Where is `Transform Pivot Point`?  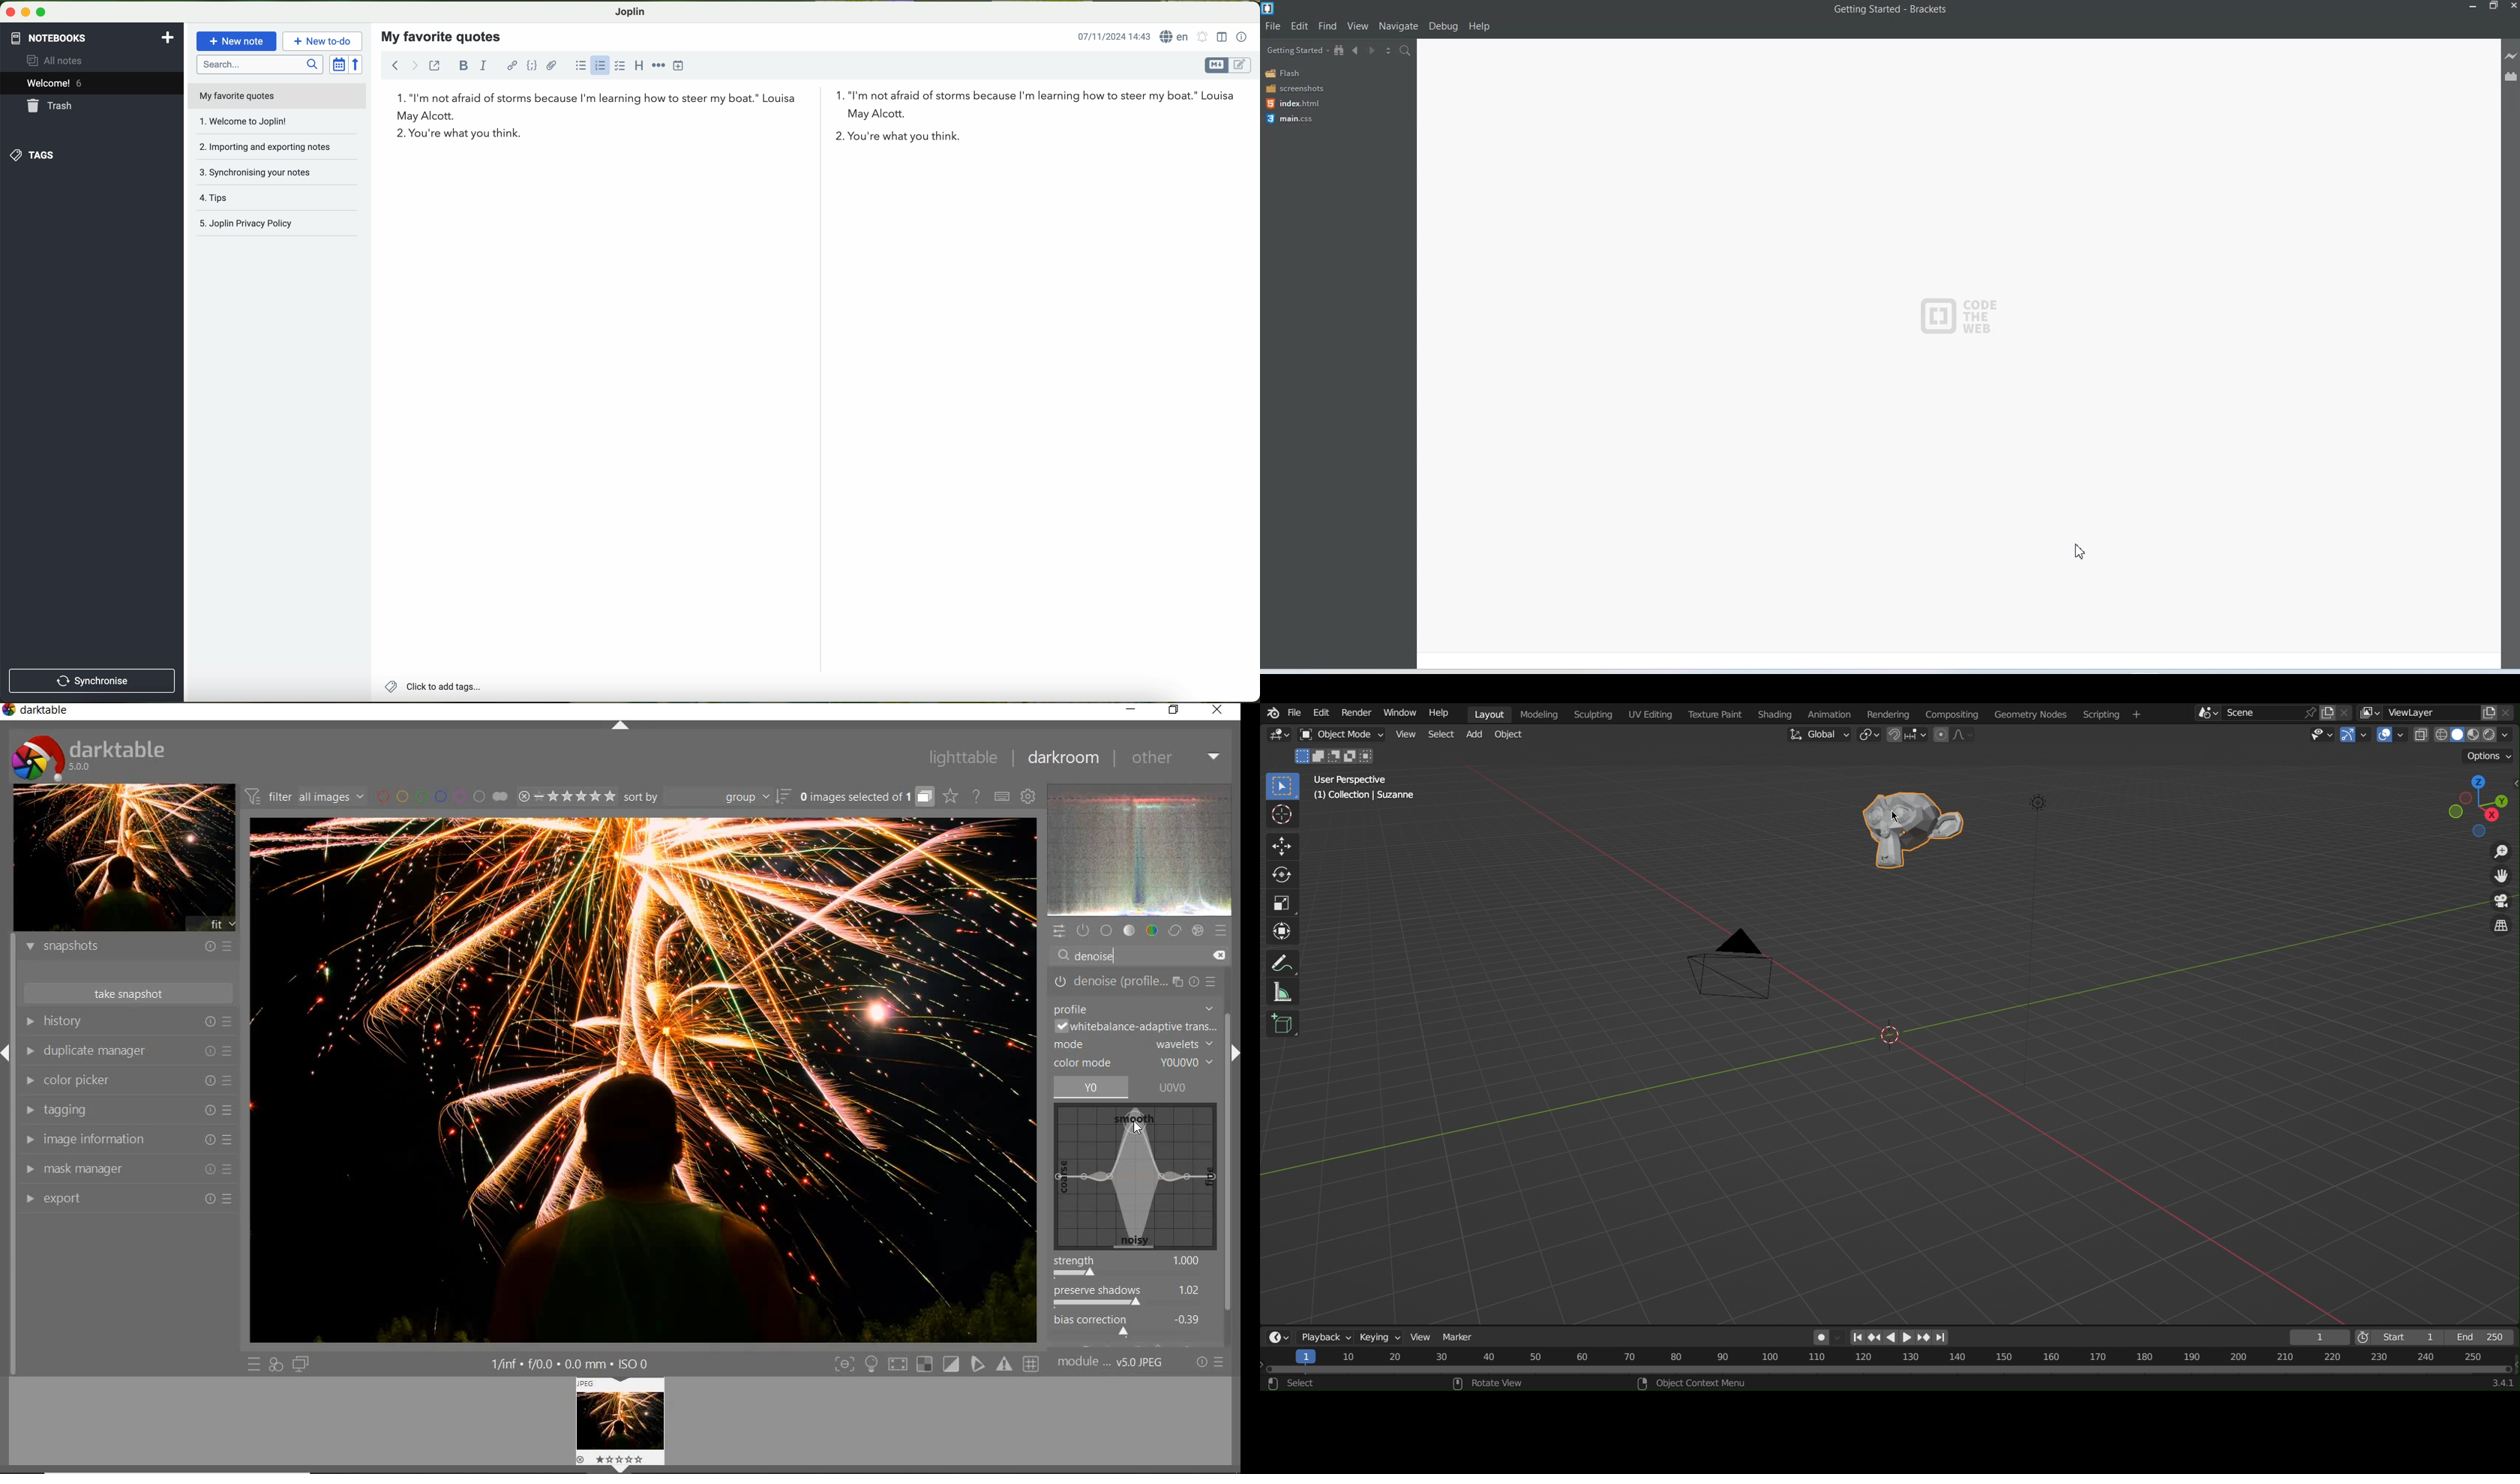 Transform Pivot Point is located at coordinates (1870, 736).